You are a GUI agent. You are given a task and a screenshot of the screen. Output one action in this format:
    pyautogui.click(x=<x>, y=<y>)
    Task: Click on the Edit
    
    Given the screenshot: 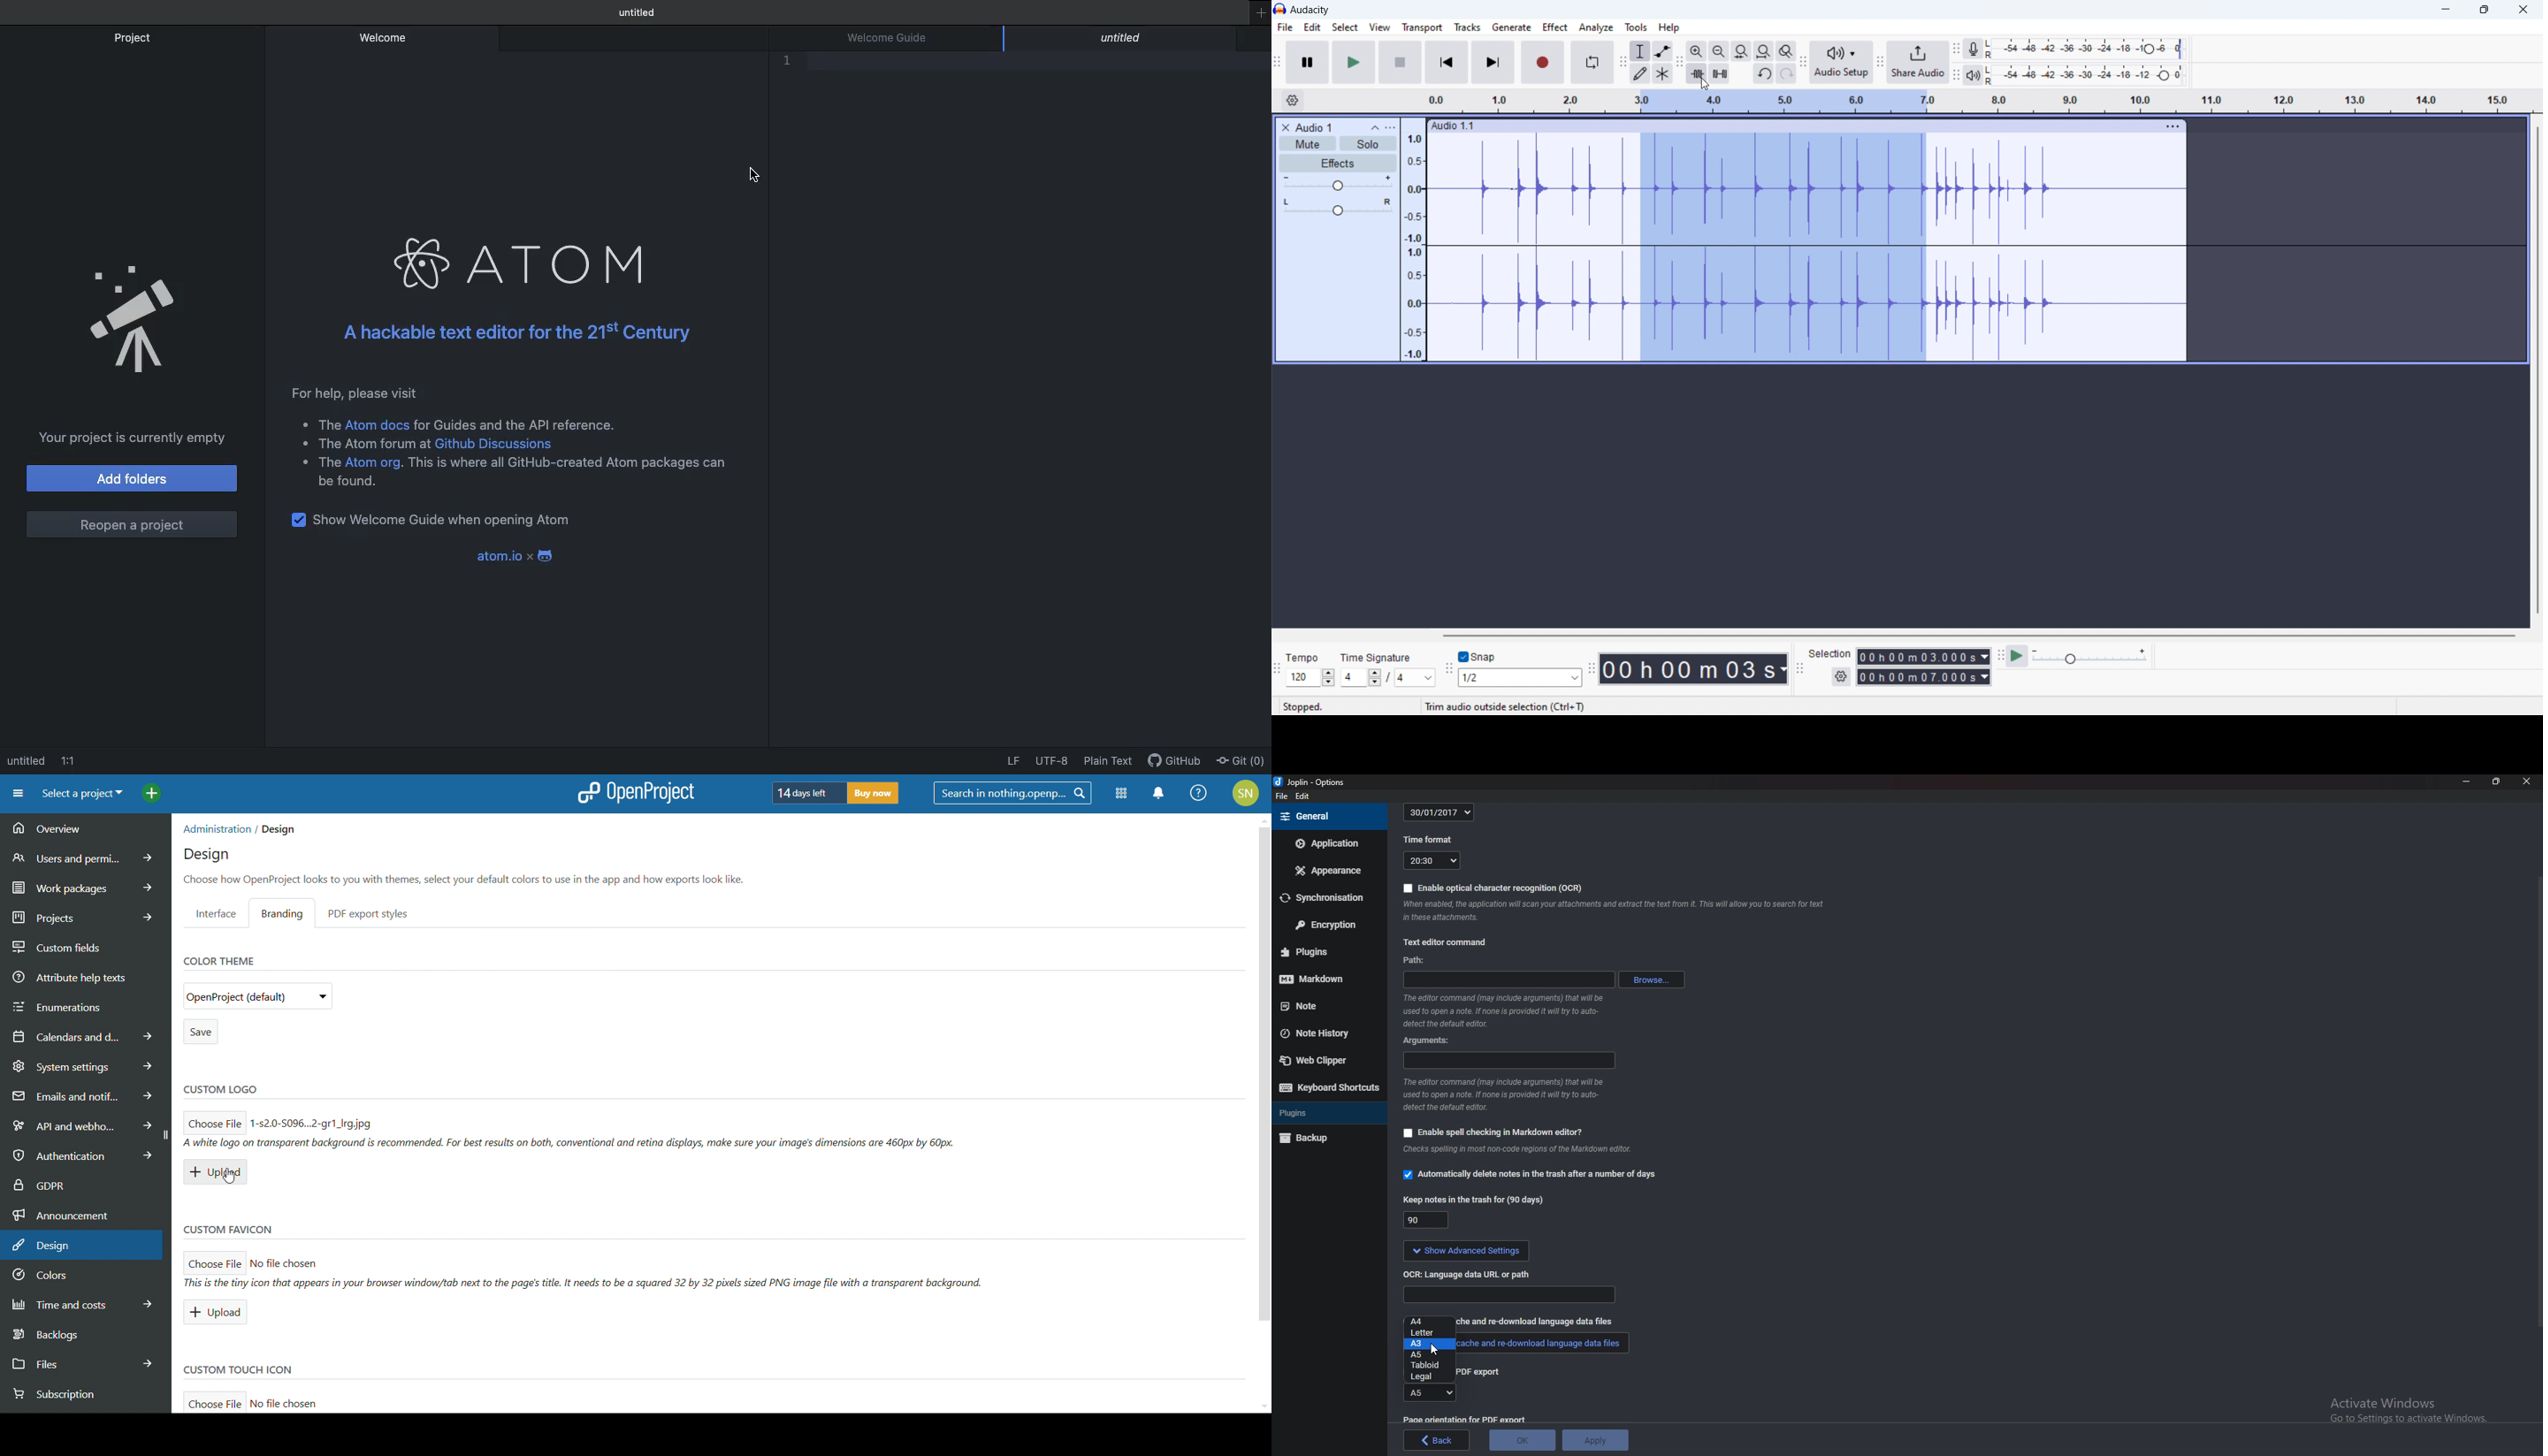 What is the action you would take?
    pyautogui.click(x=1303, y=796)
    